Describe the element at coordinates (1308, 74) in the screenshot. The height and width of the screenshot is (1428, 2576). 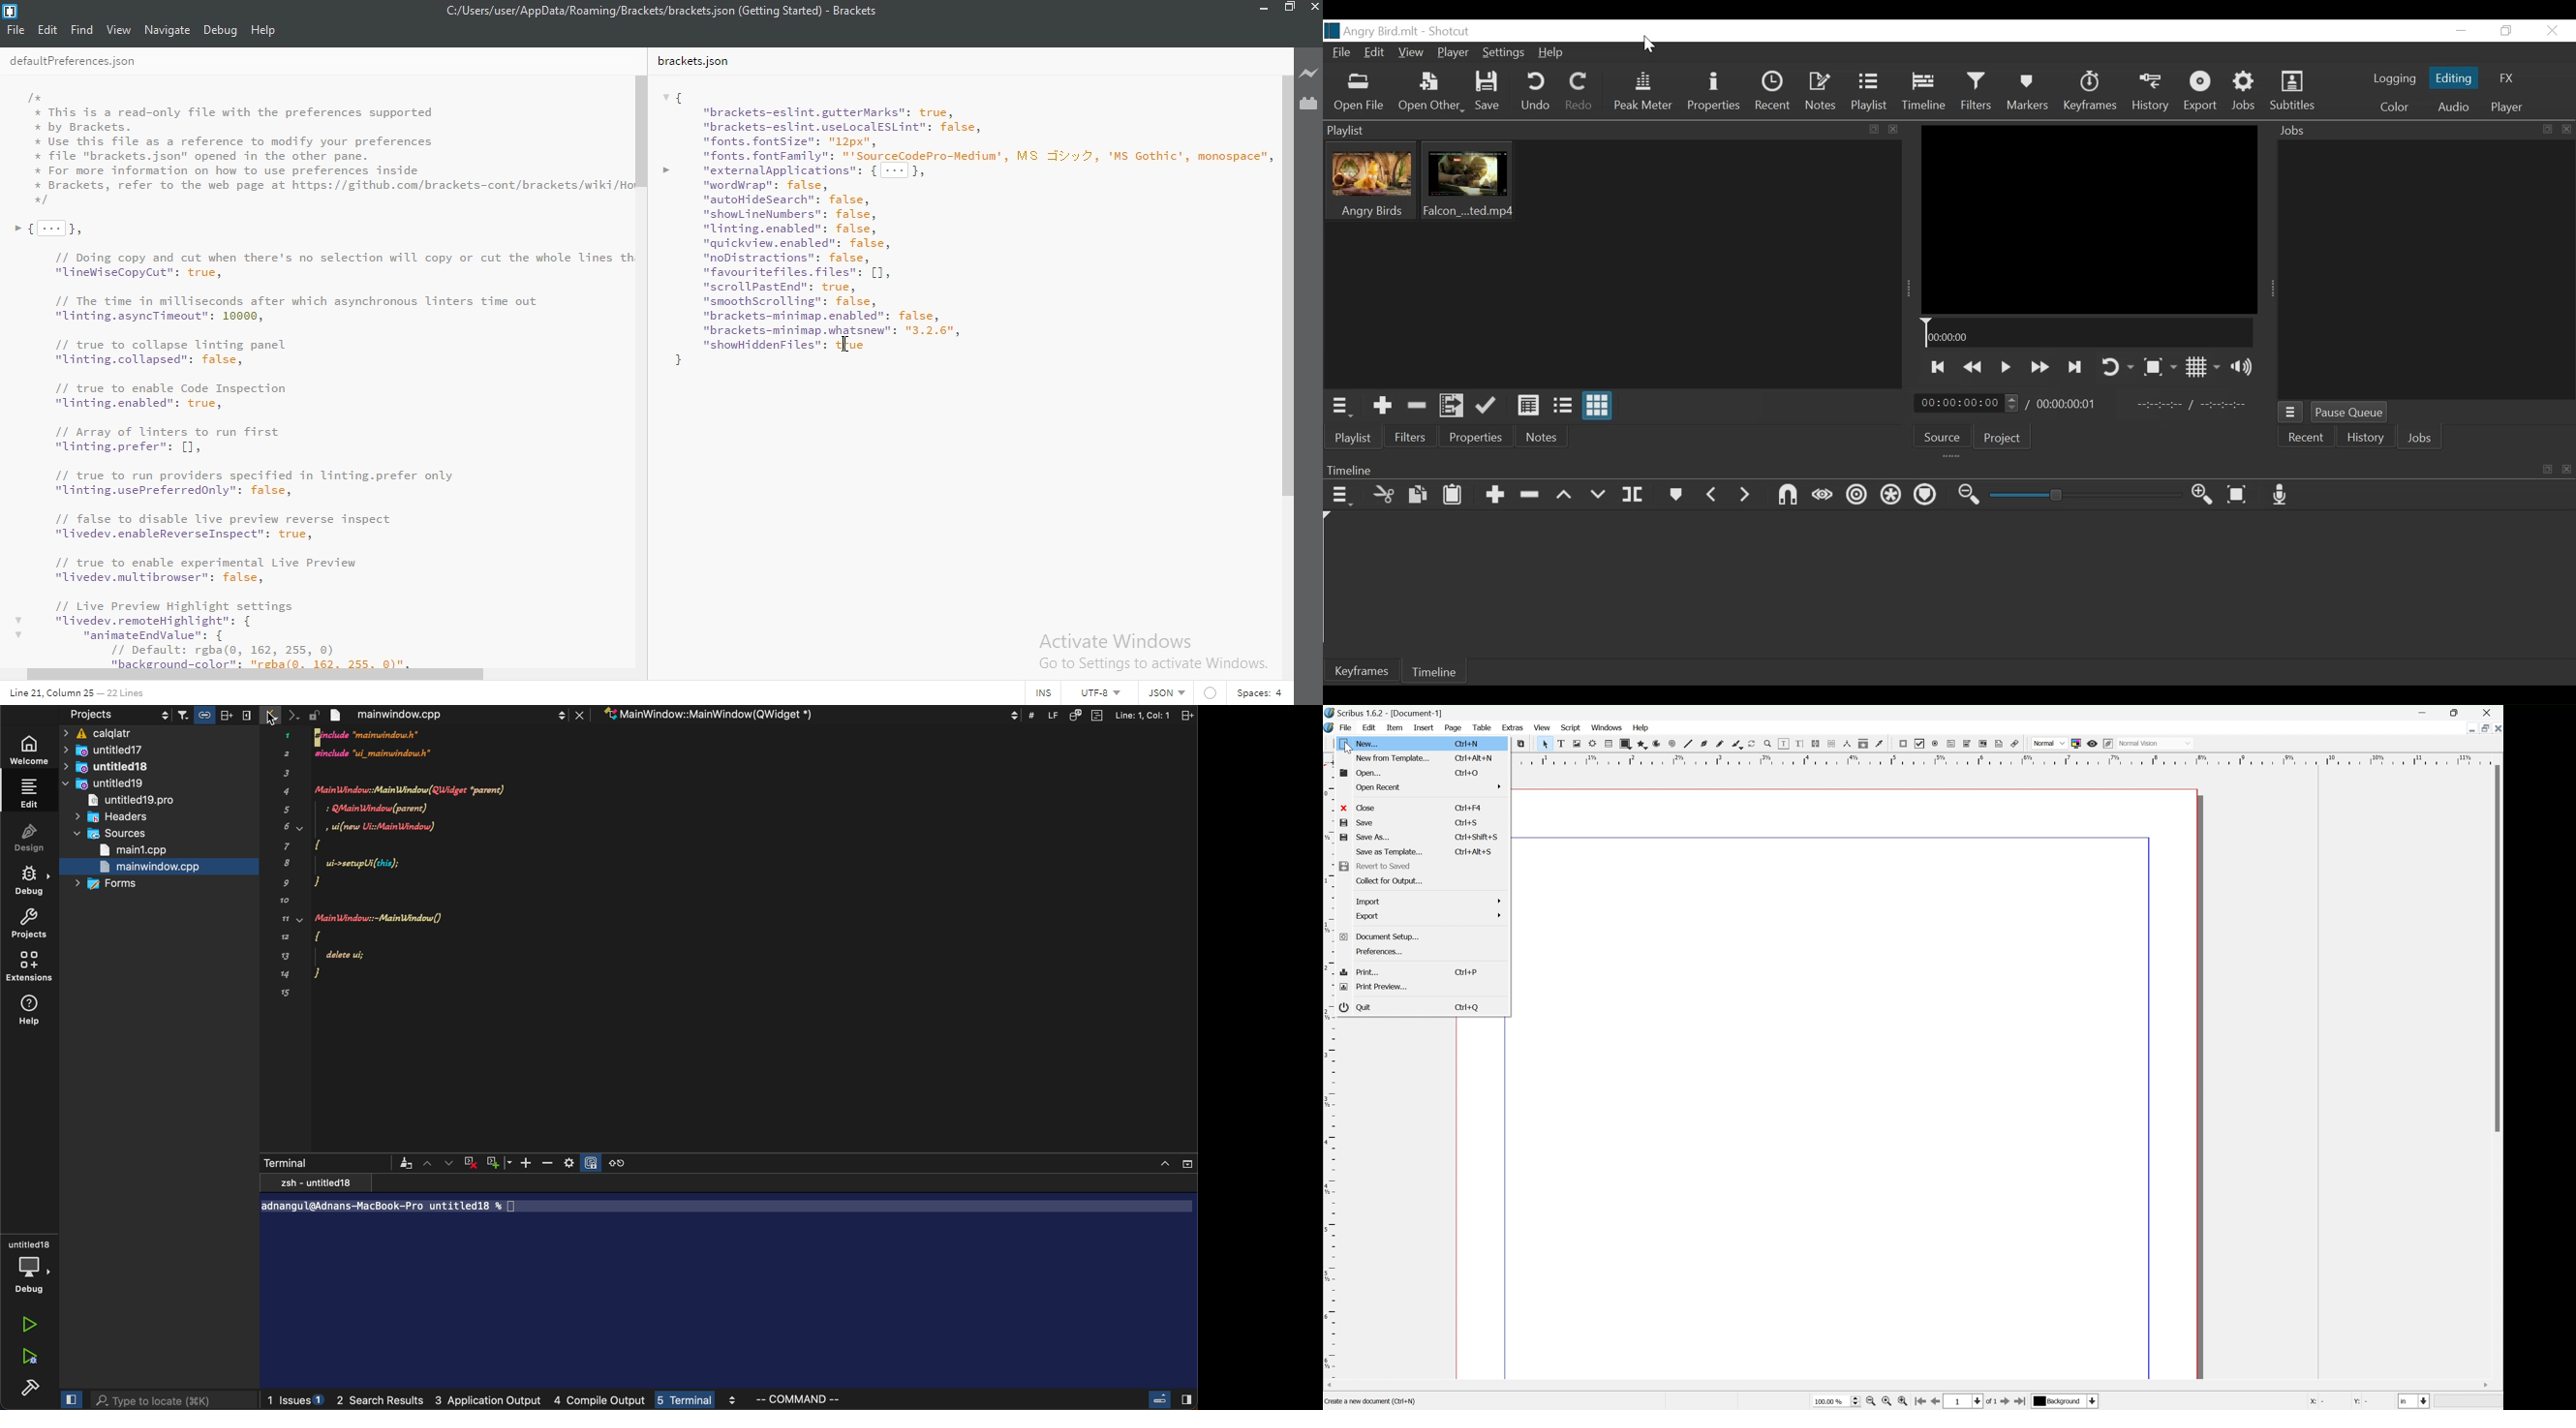
I see `live preview` at that location.